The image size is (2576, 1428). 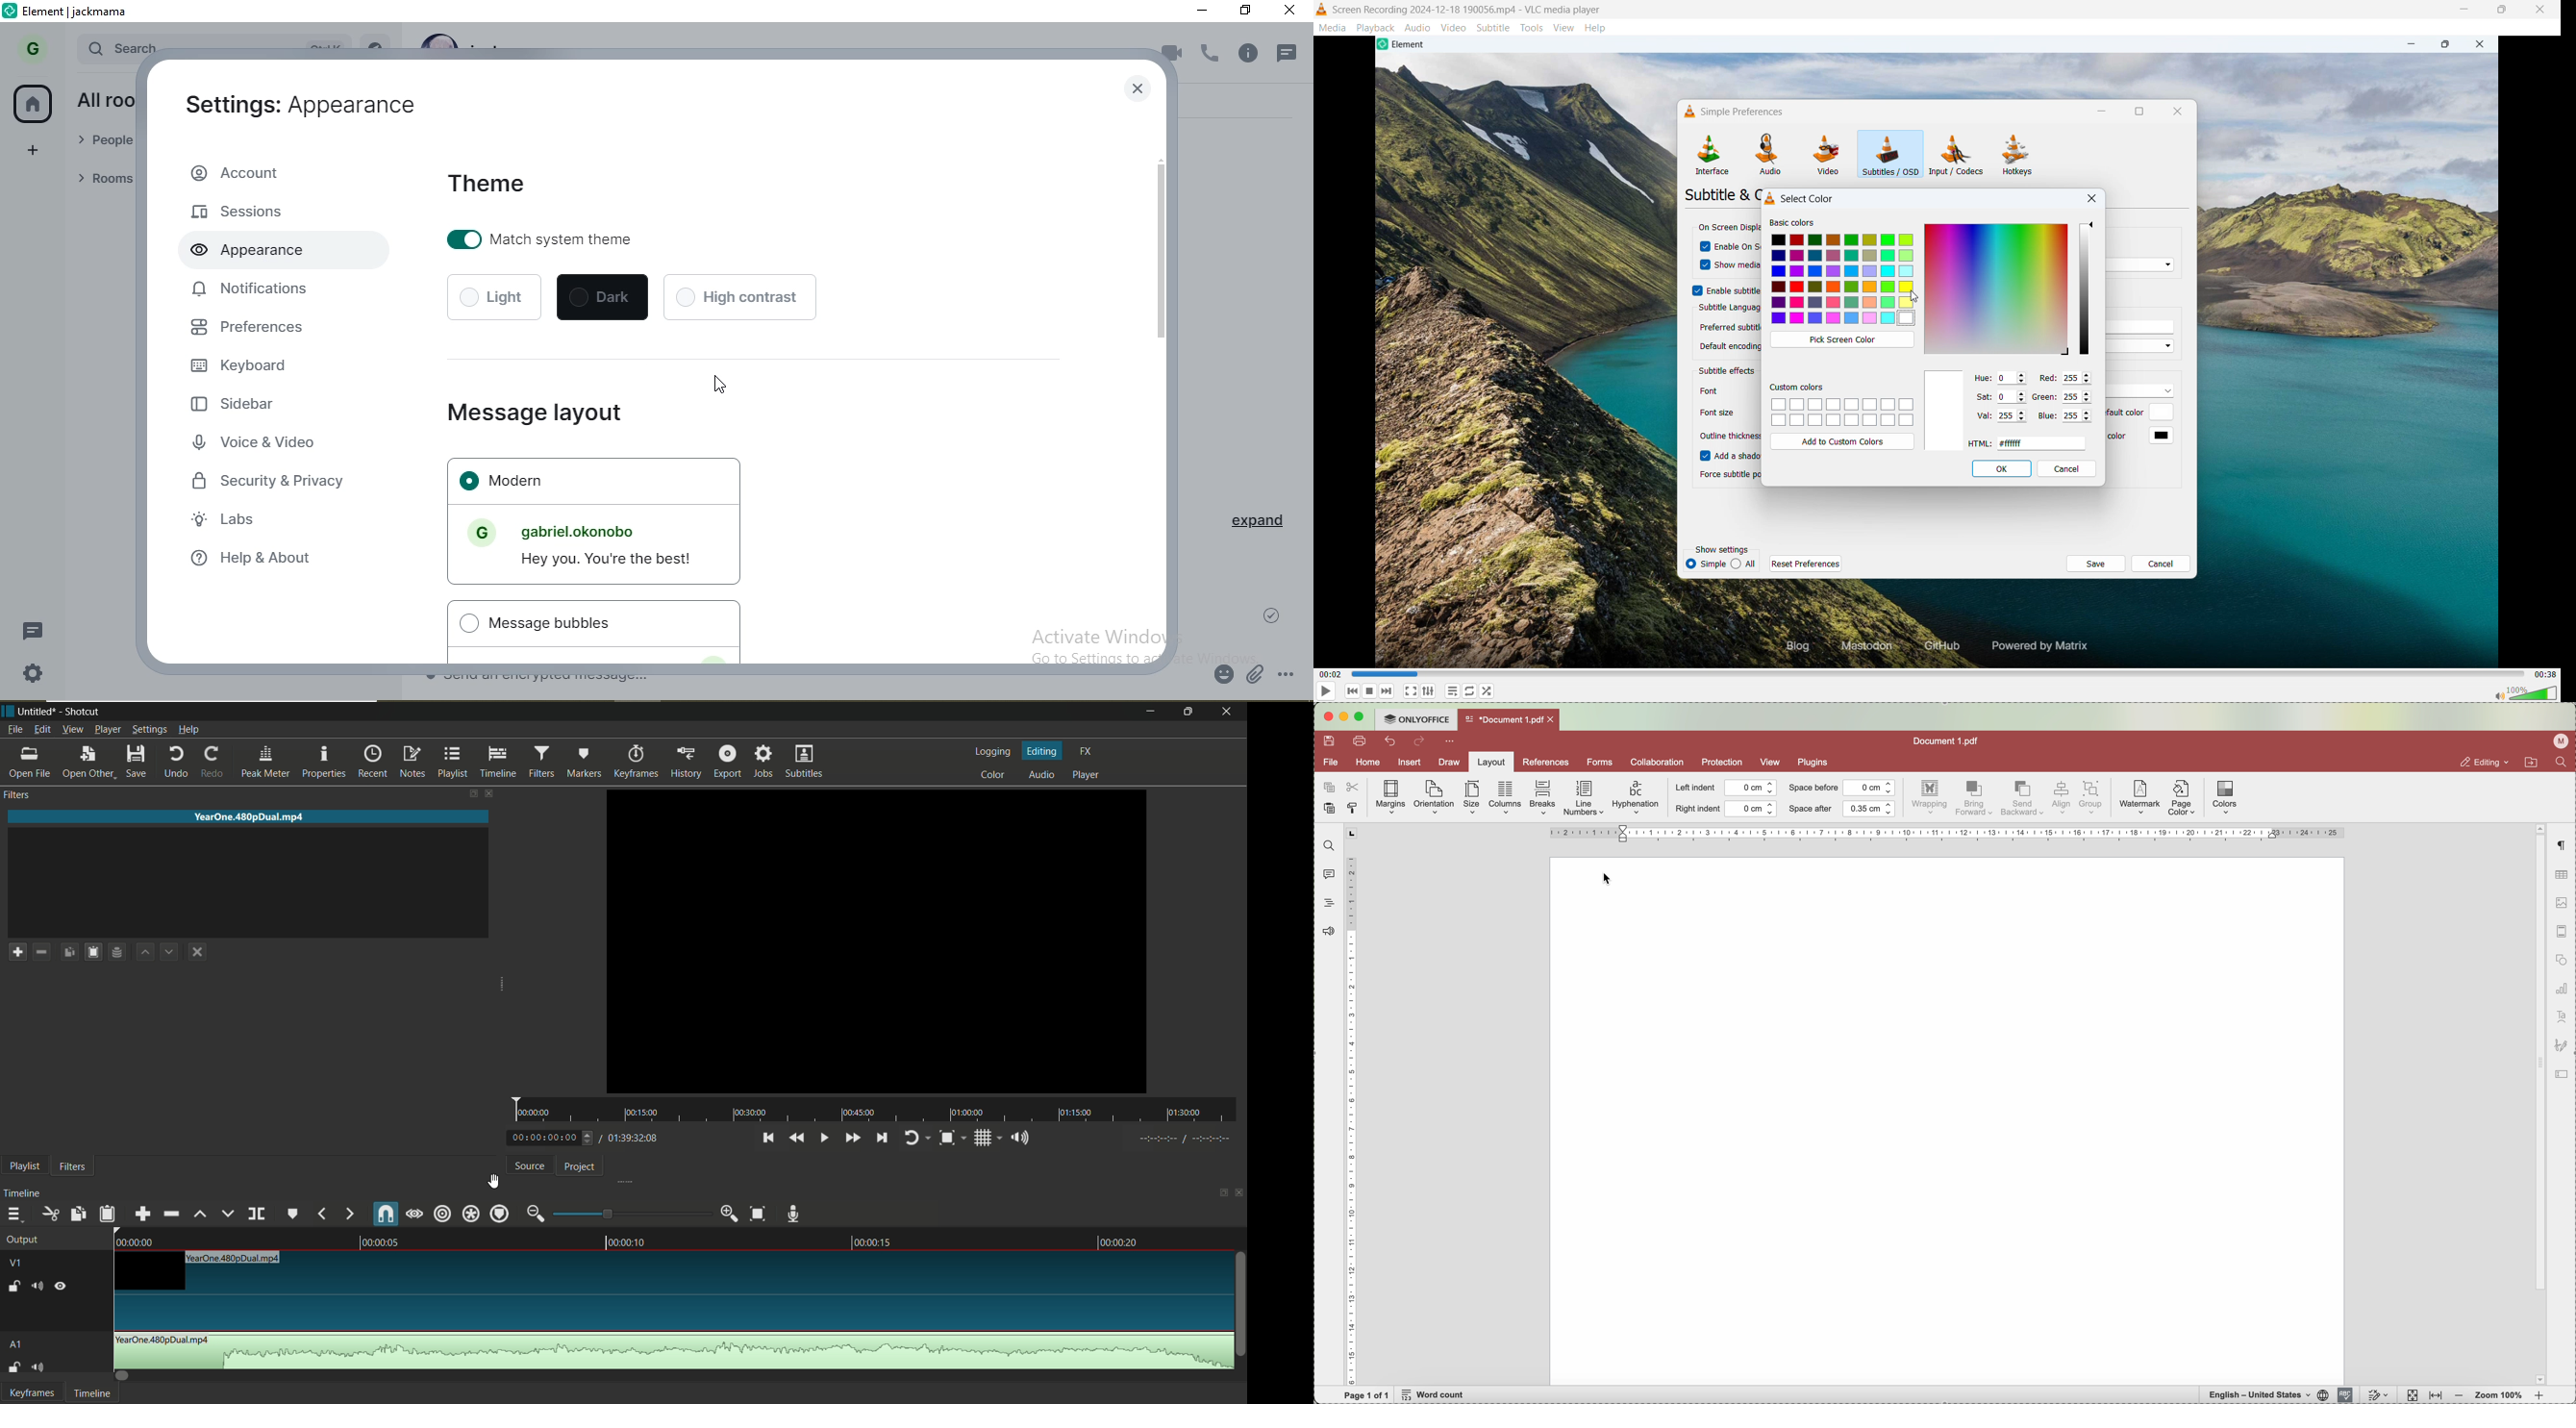 What do you see at coordinates (857, 1113) in the screenshot?
I see `00:45:00` at bounding box center [857, 1113].